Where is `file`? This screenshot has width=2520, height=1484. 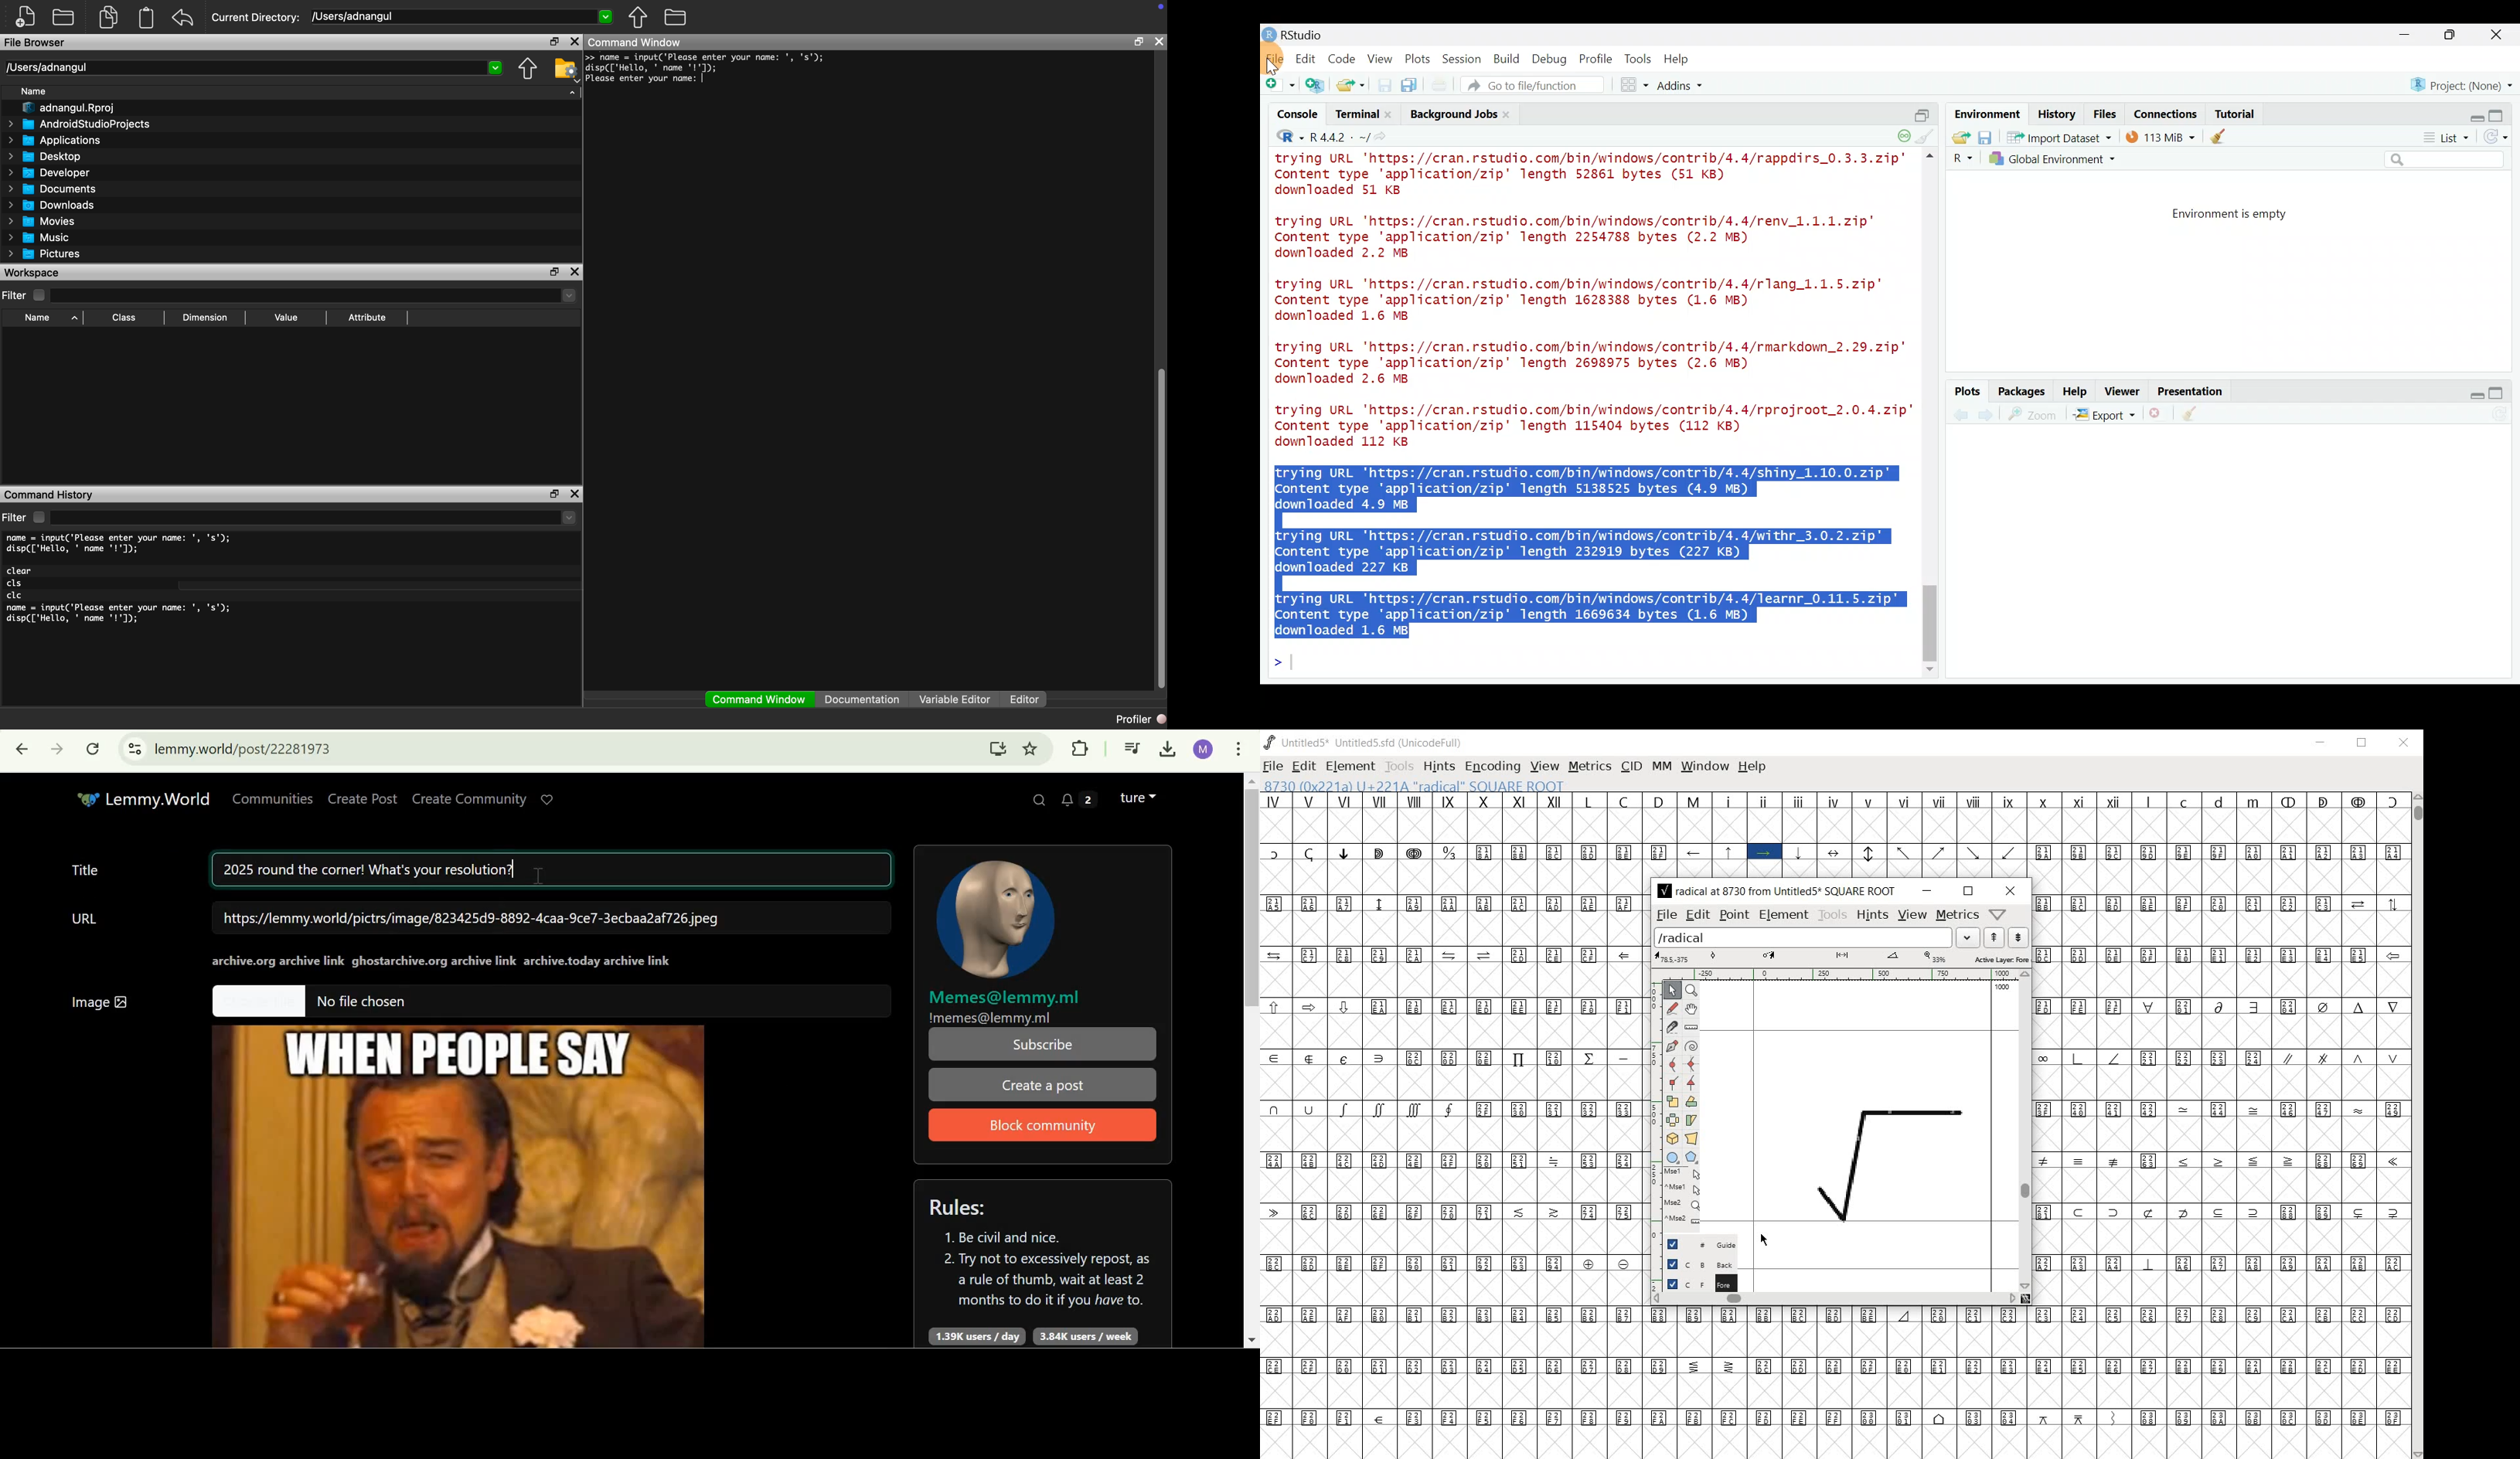 file is located at coordinates (1665, 916).